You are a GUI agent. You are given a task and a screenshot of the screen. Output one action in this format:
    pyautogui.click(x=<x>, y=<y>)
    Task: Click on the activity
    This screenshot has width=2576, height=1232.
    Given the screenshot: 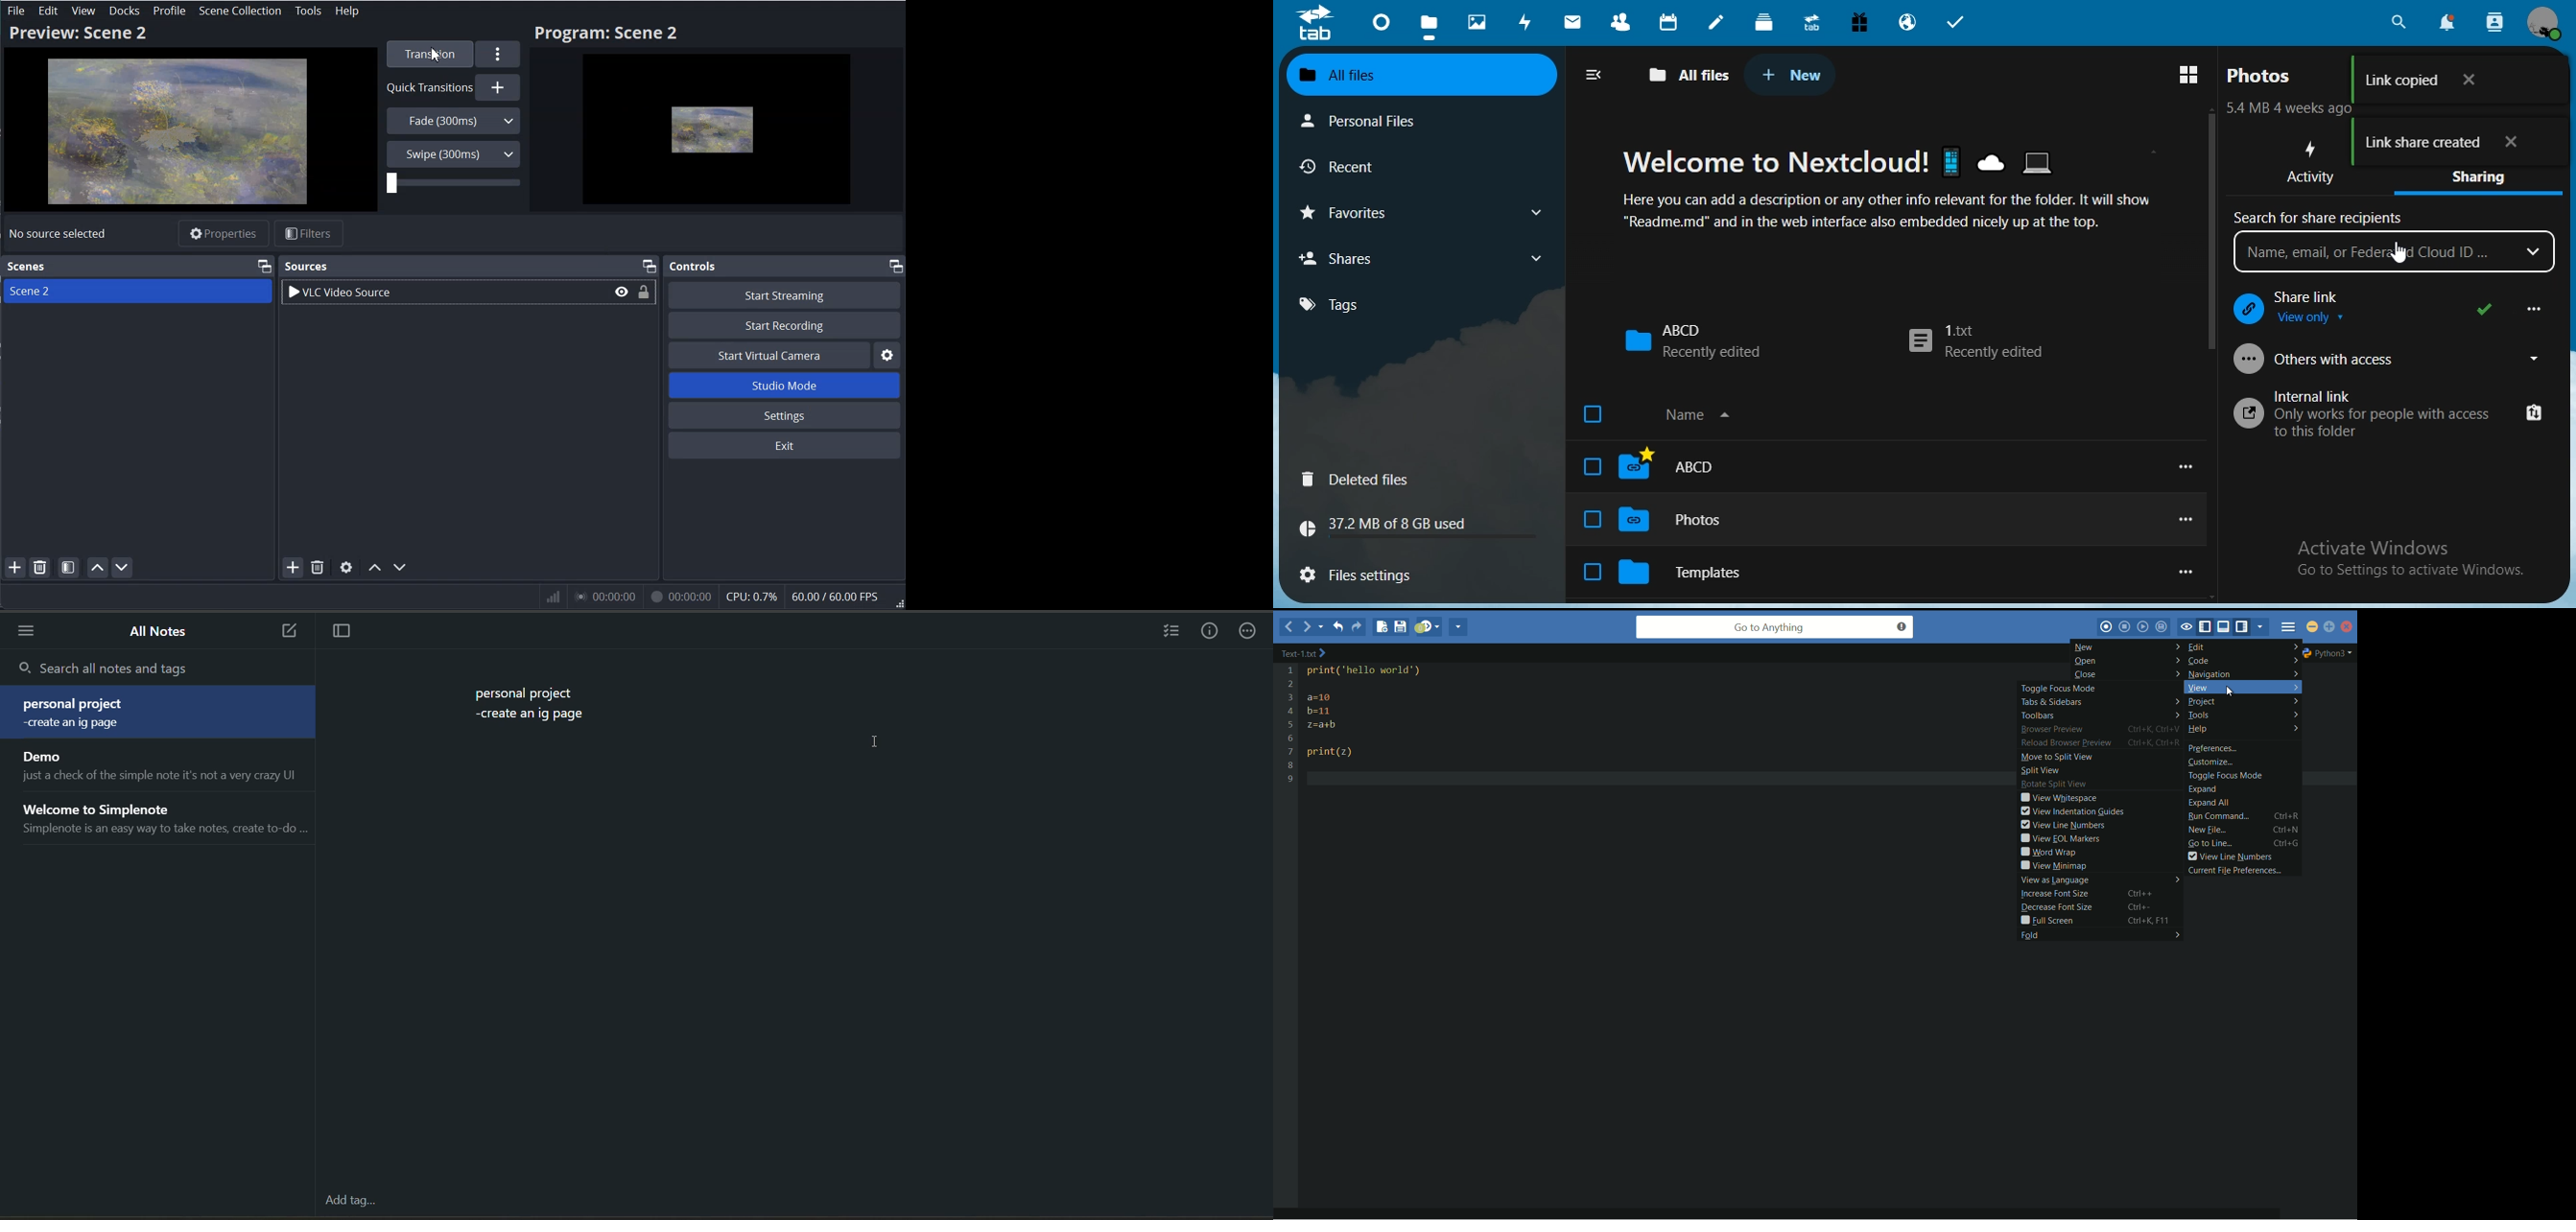 What is the action you would take?
    pyautogui.click(x=1529, y=22)
    